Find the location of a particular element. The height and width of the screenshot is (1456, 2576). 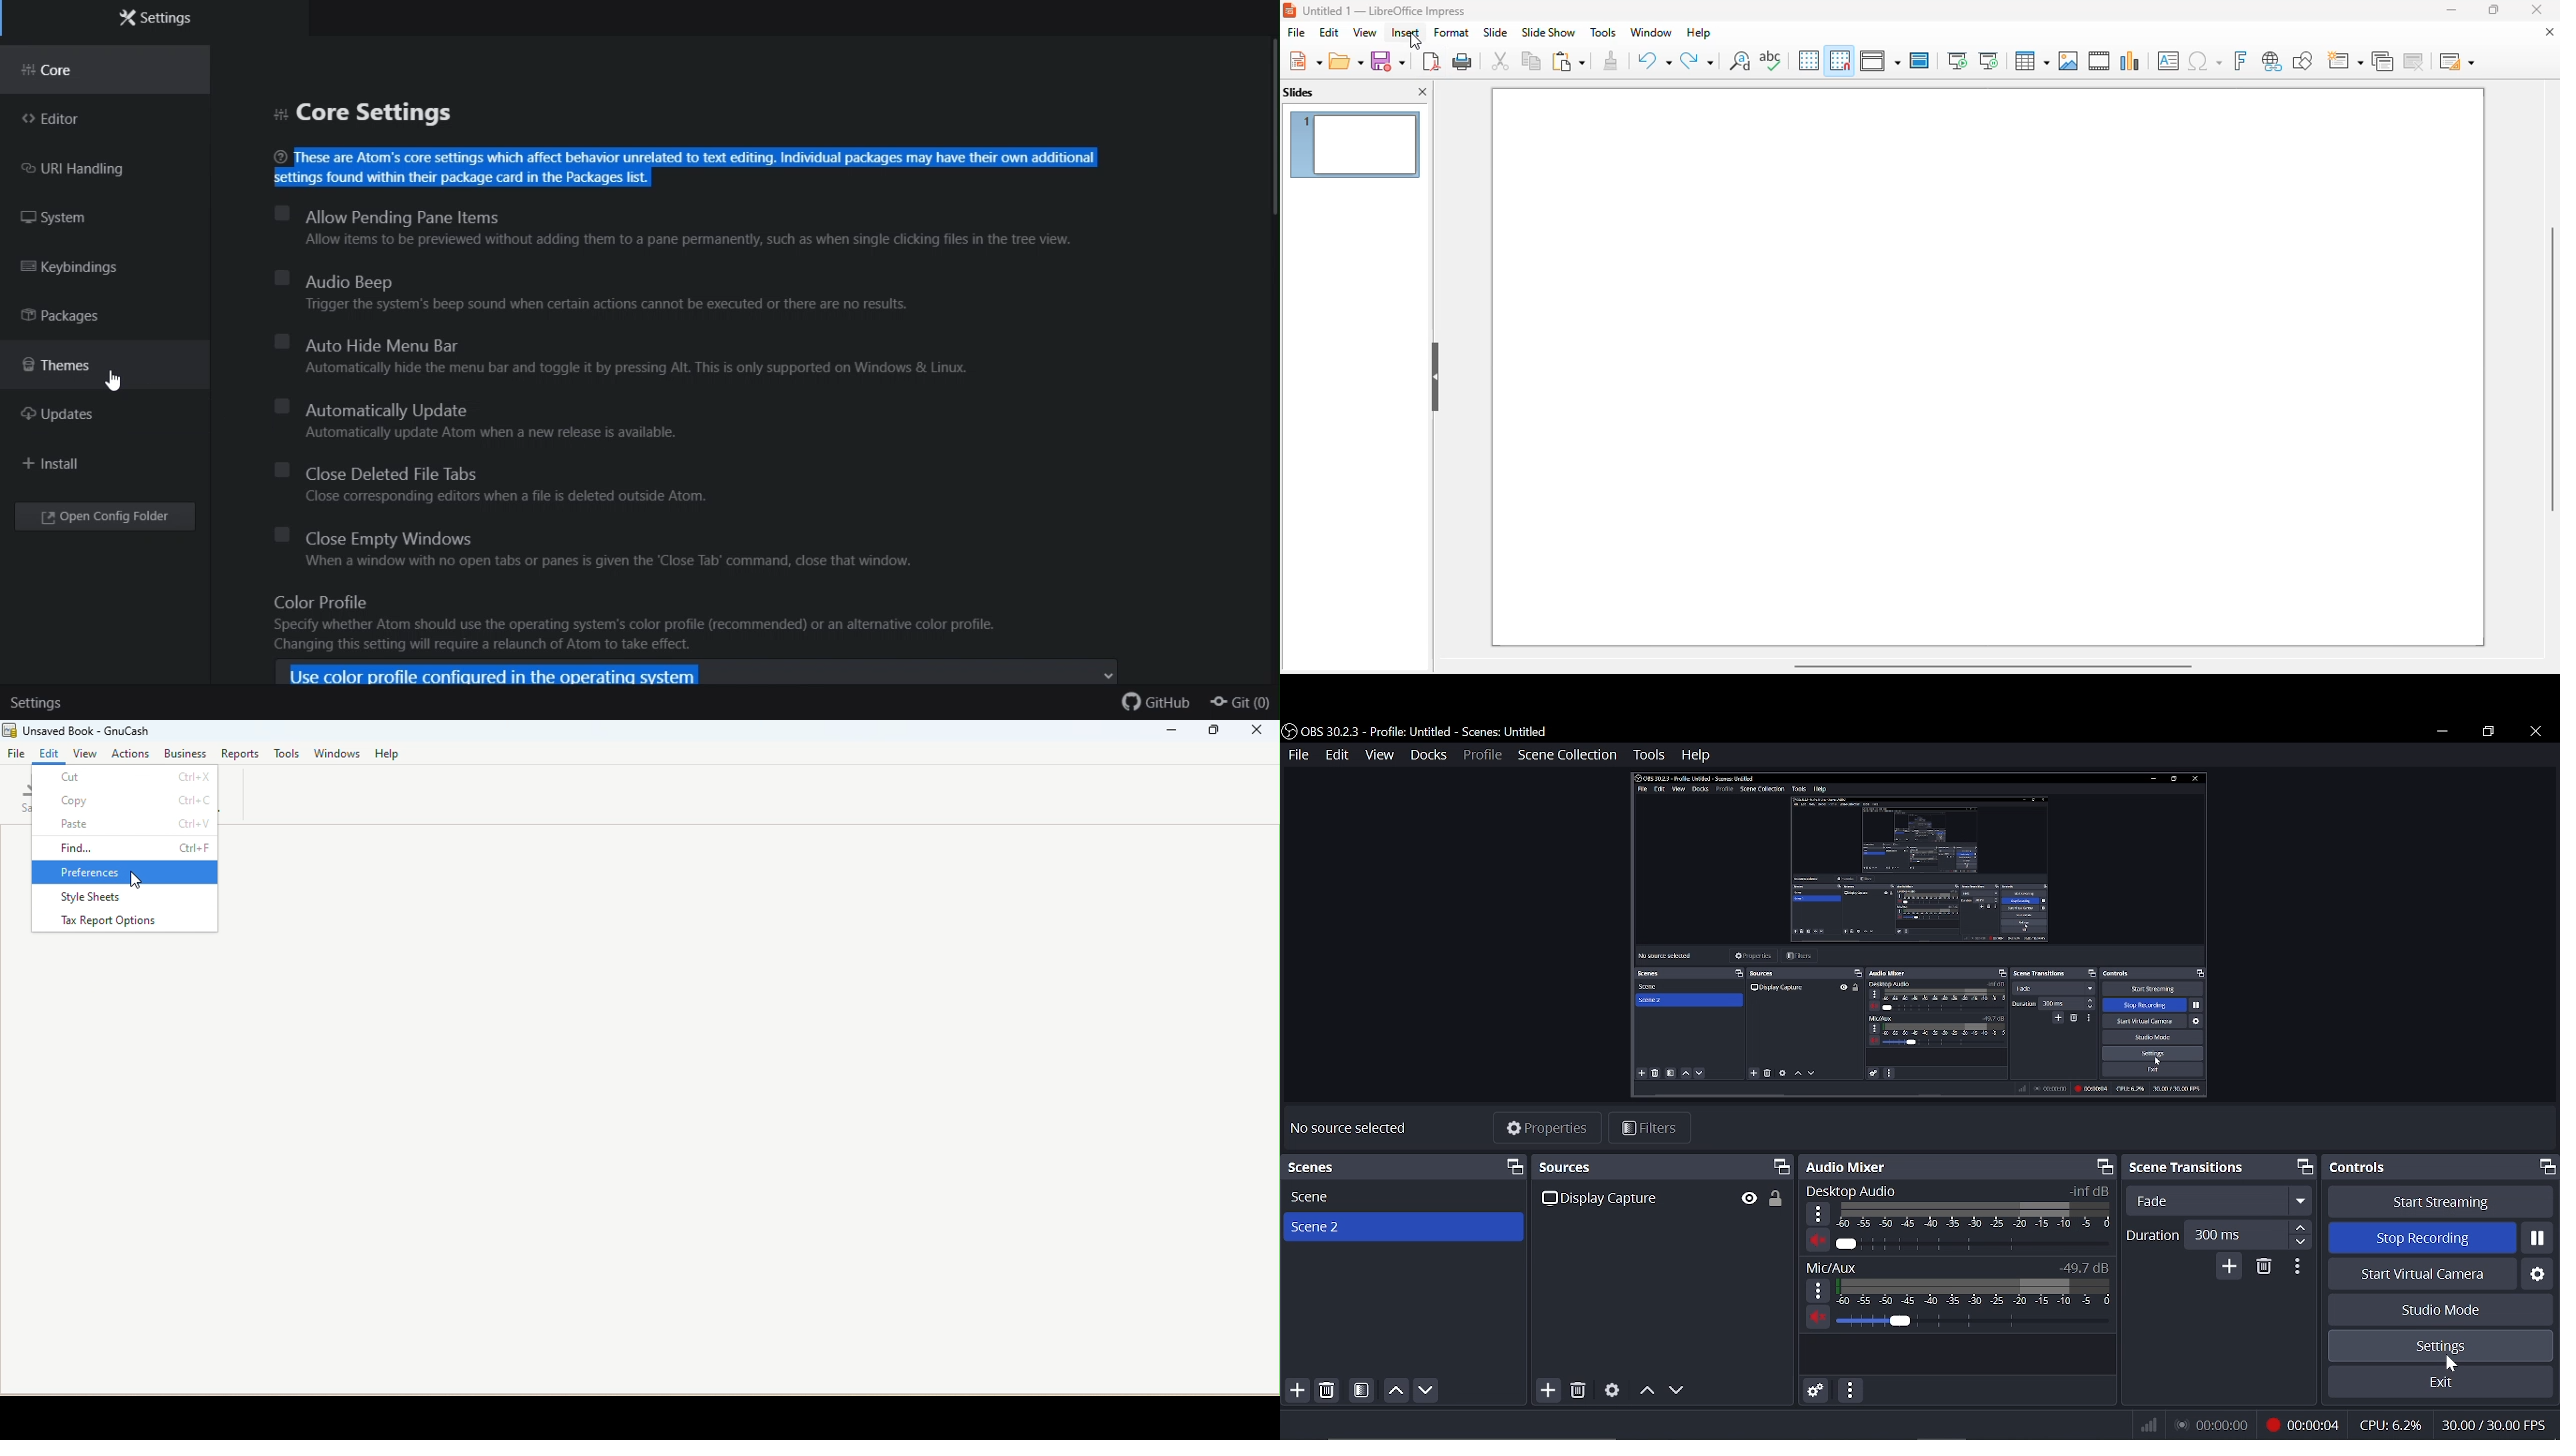

filters is located at coordinates (1649, 1130).